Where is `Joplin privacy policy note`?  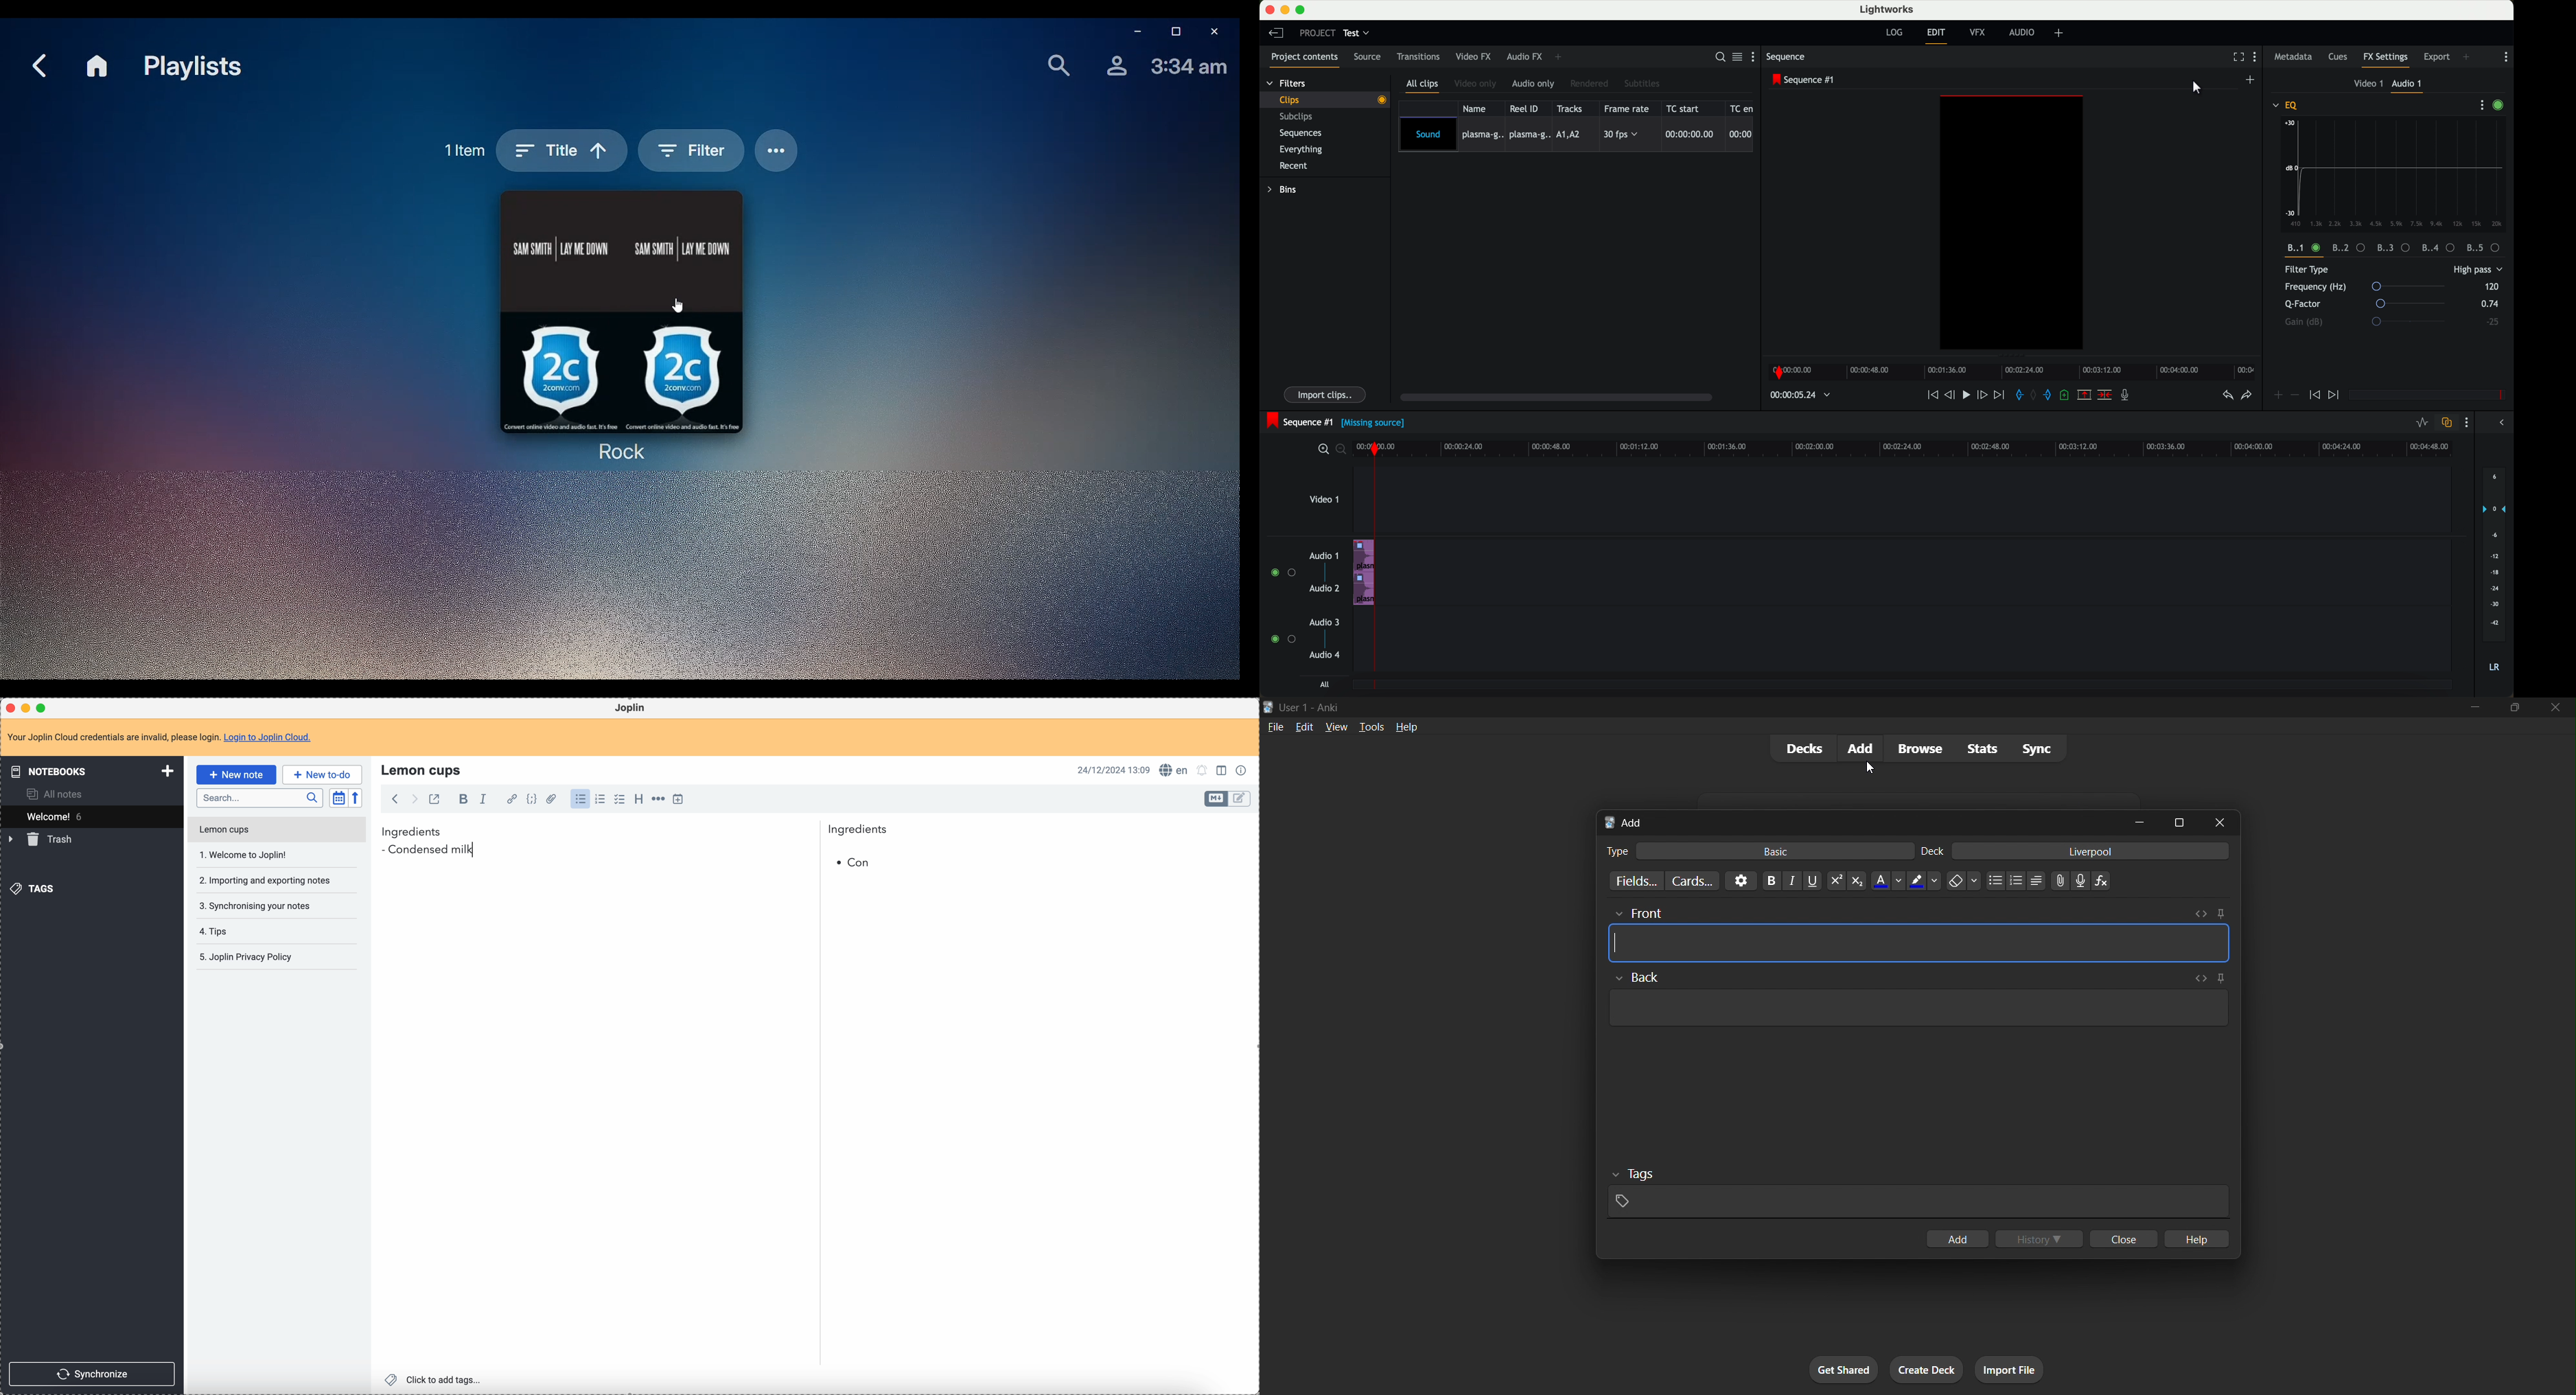
Joplin privacy policy note is located at coordinates (248, 957).